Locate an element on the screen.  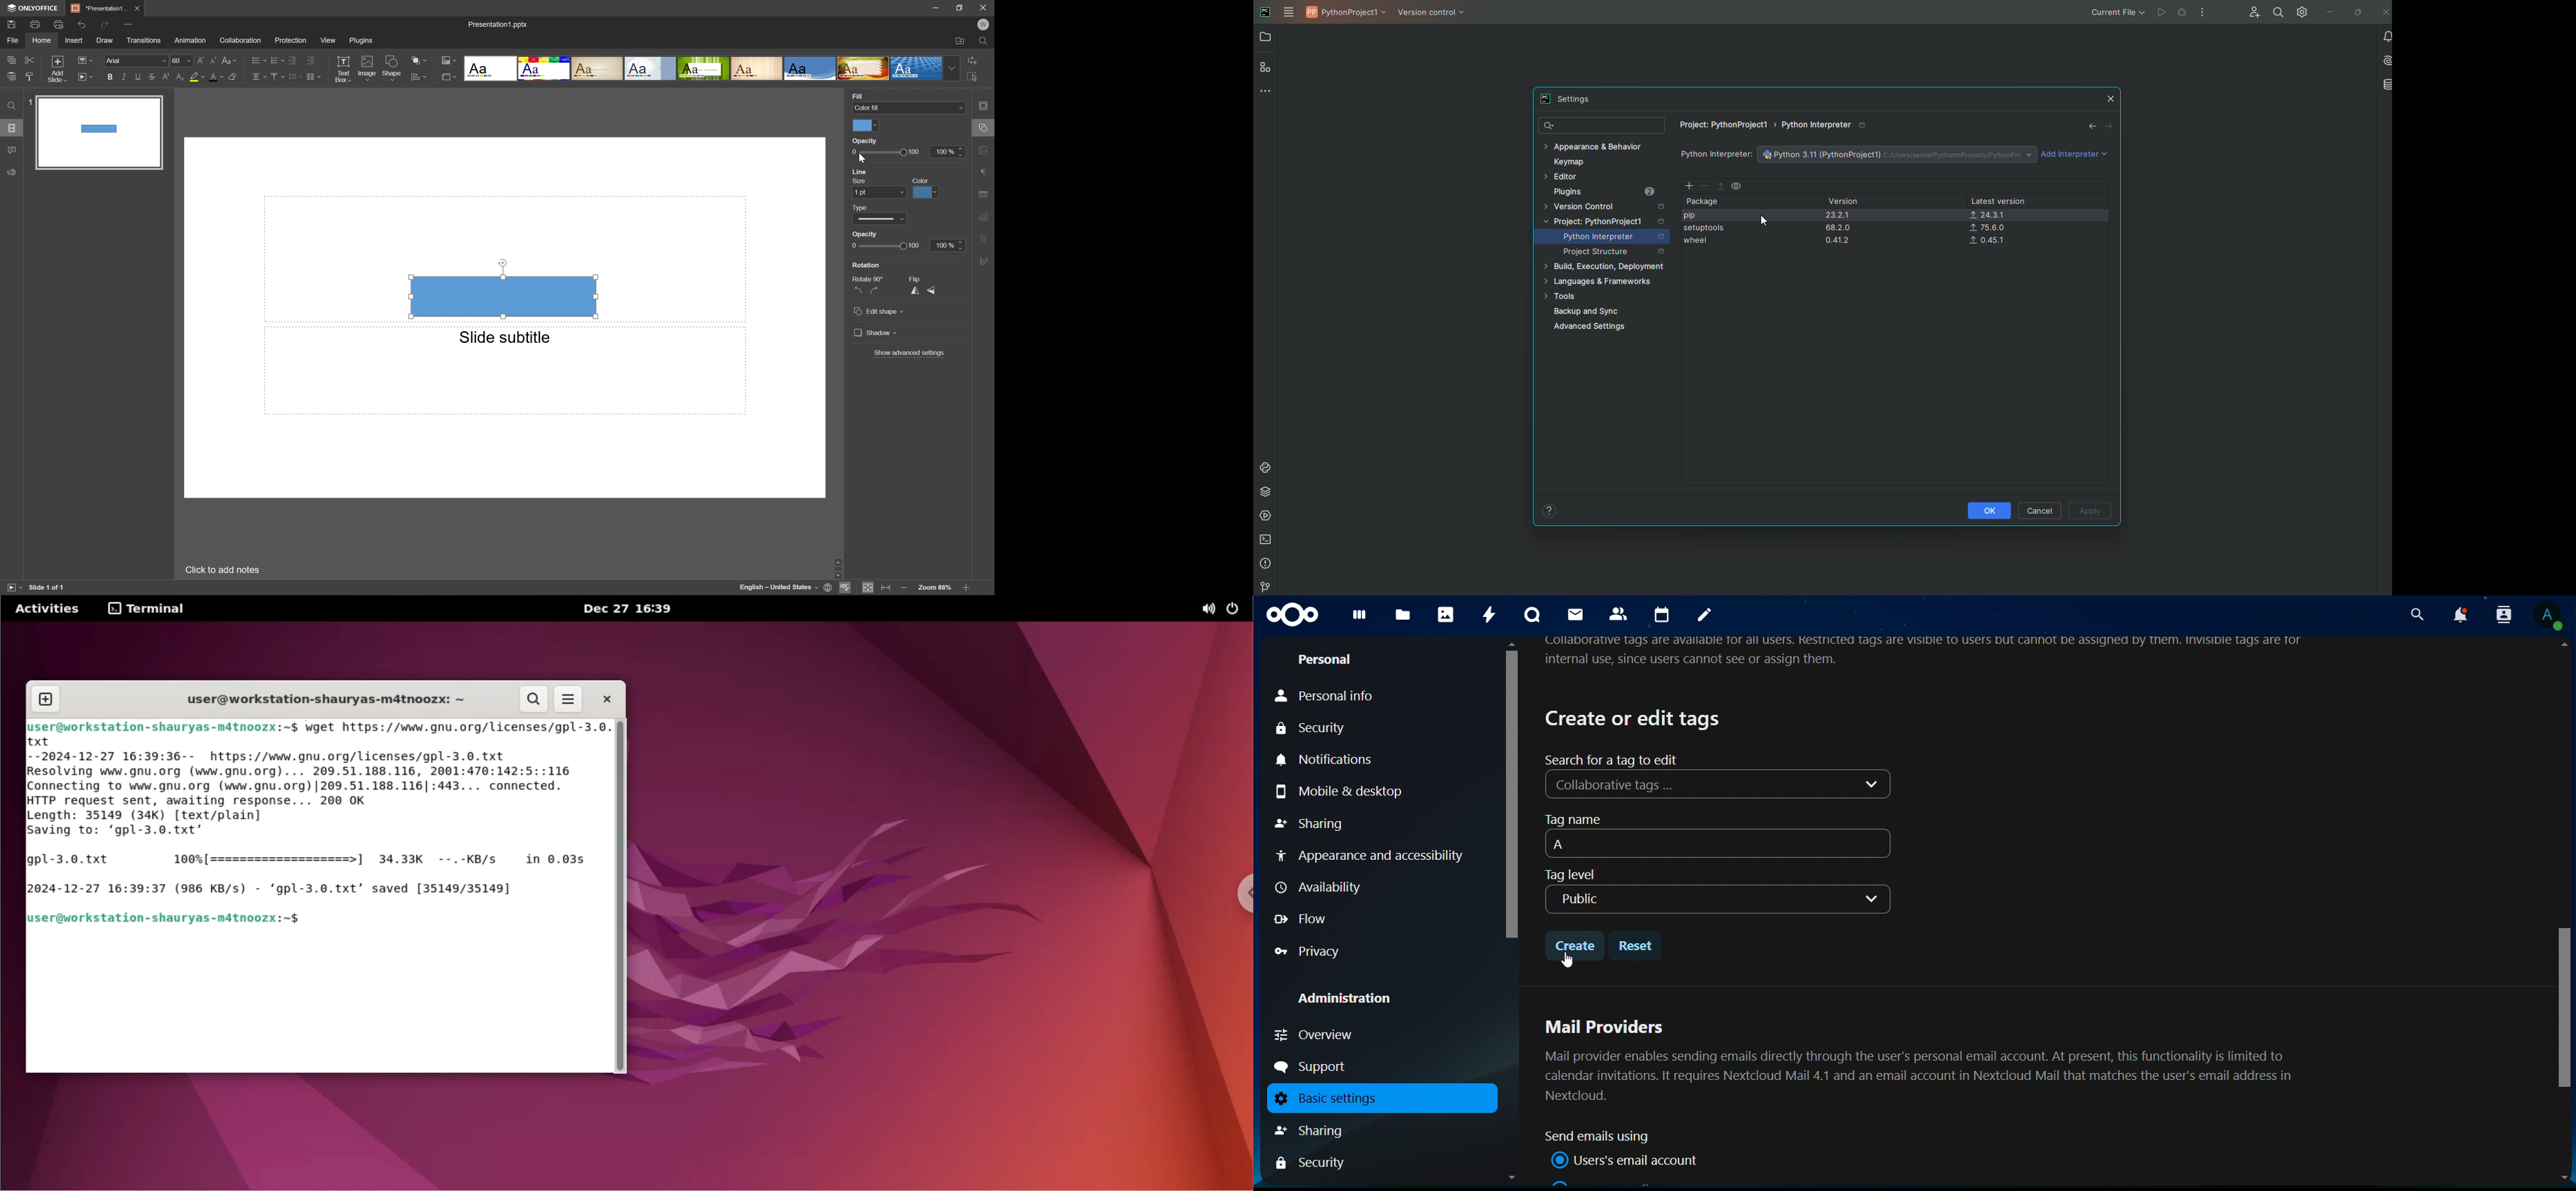
Home is located at coordinates (42, 41).